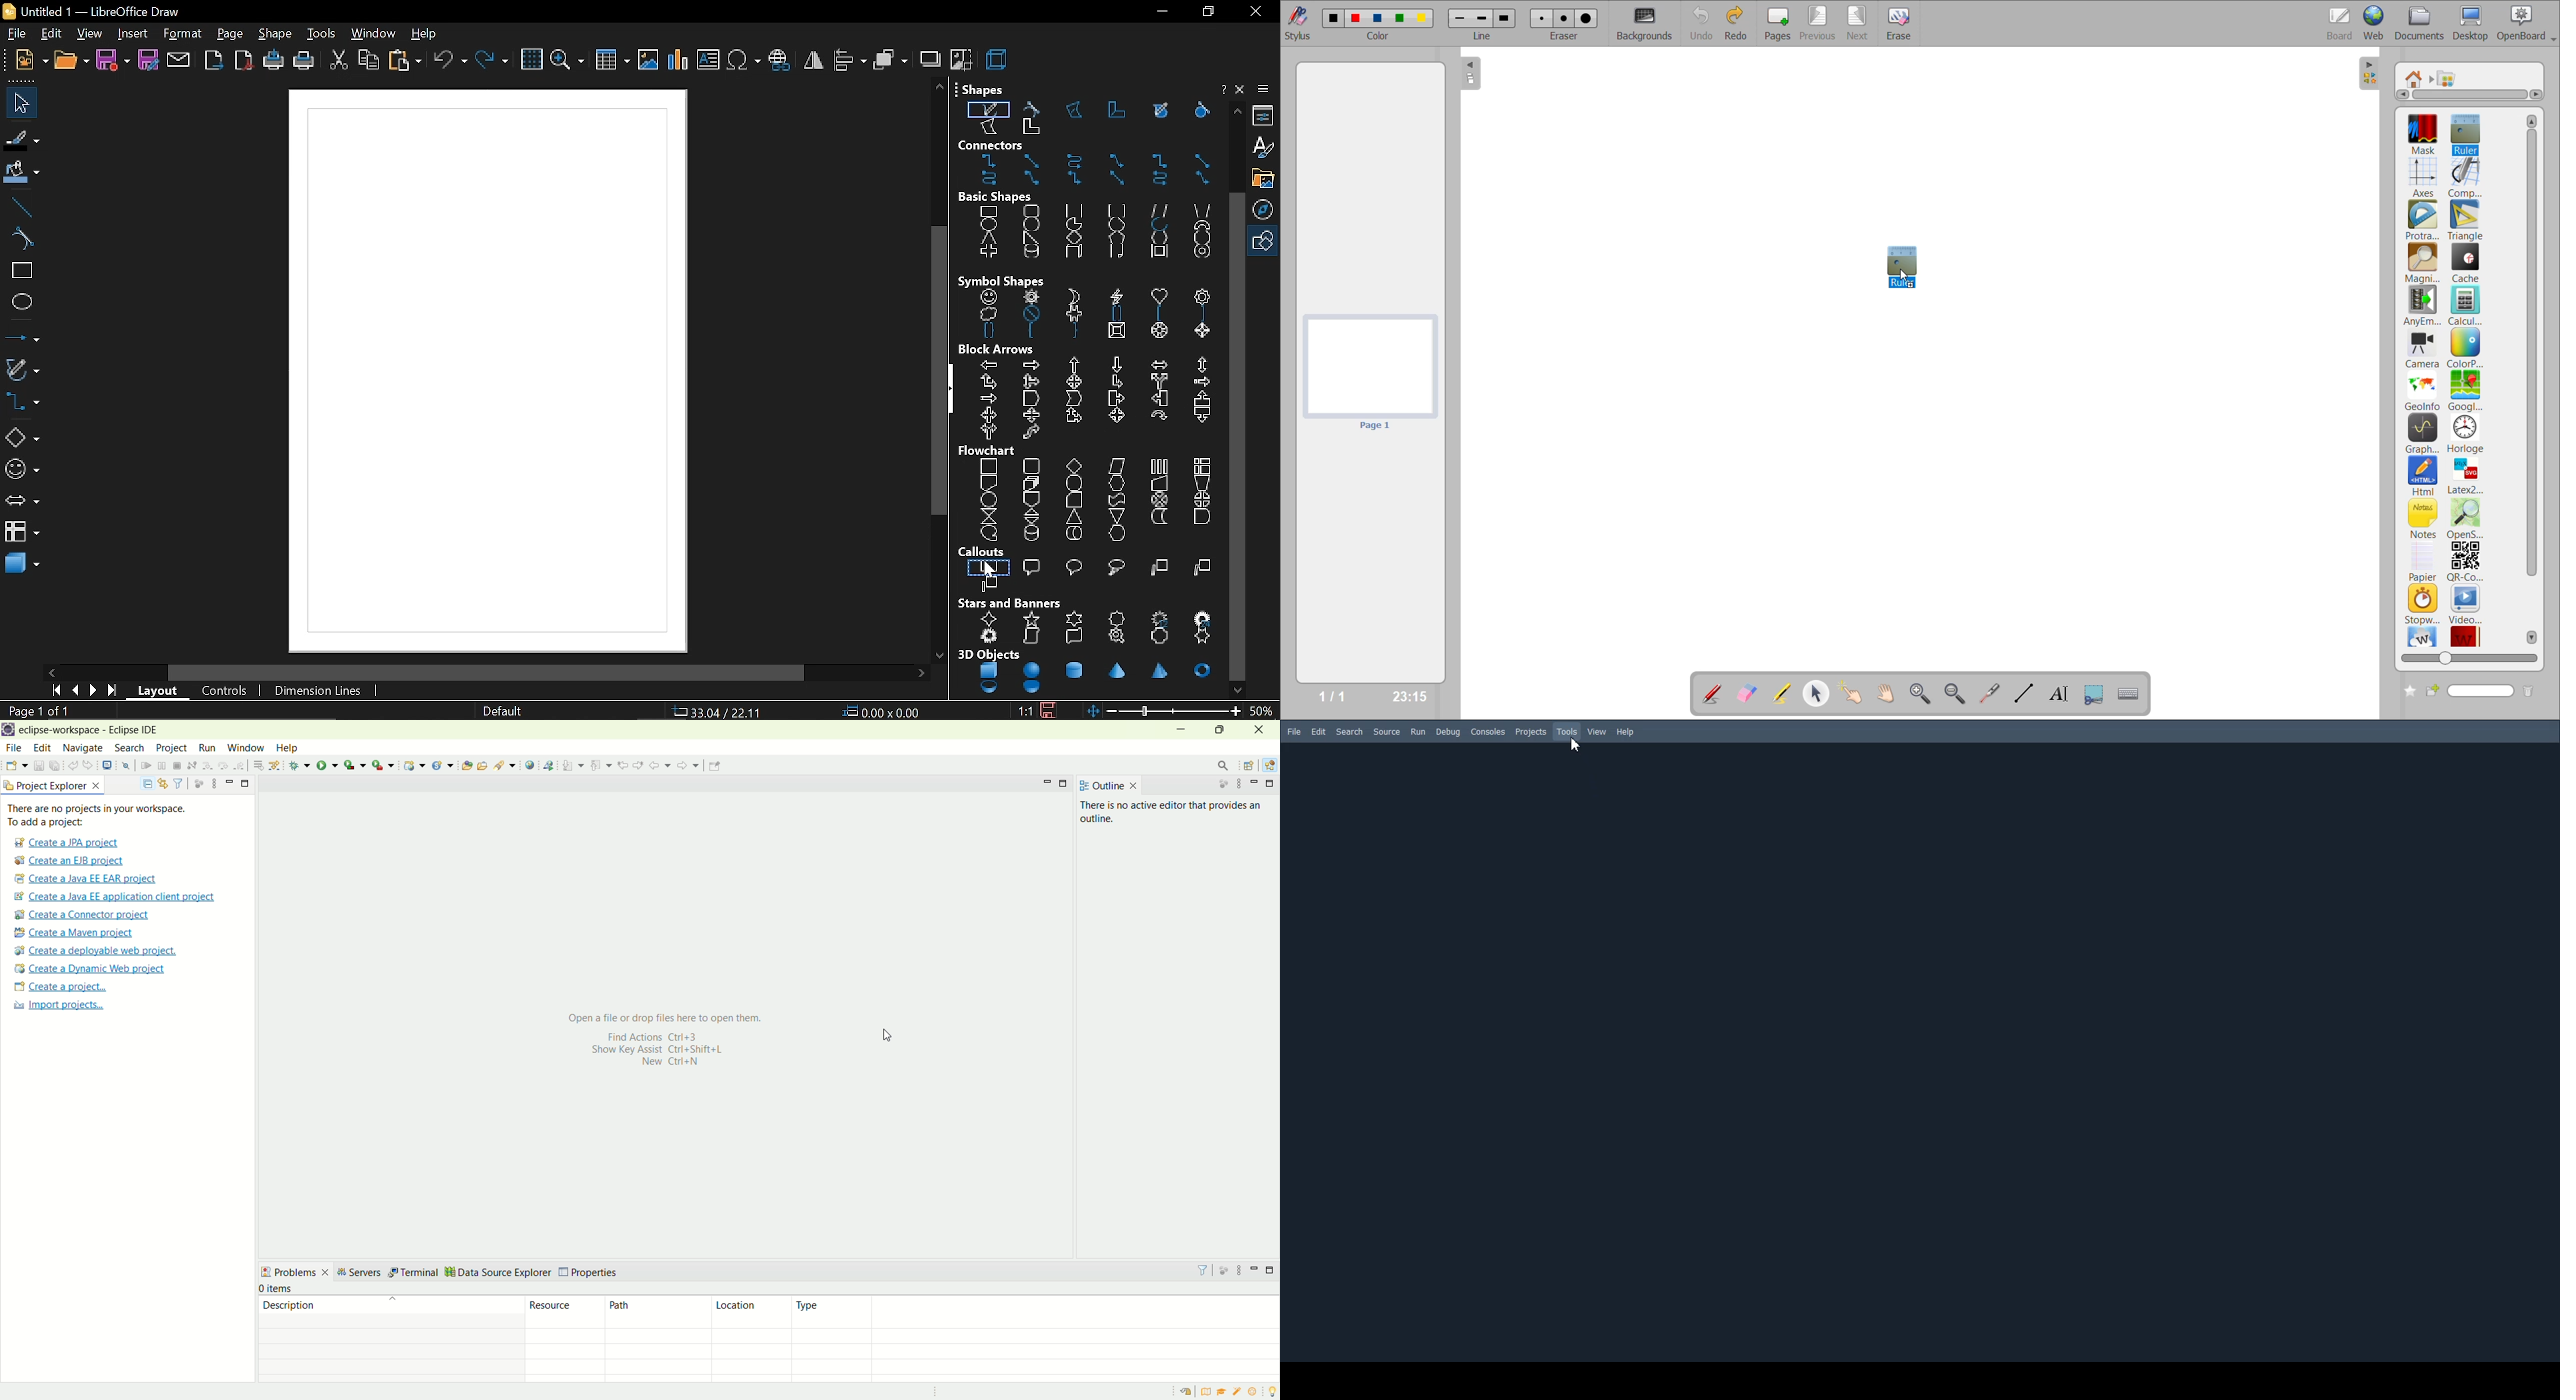 The width and height of the screenshot is (2576, 1400). What do you see at coordinates (982, 88) in the screenshot?
I see `shapes` at bounding box center [982, 88].